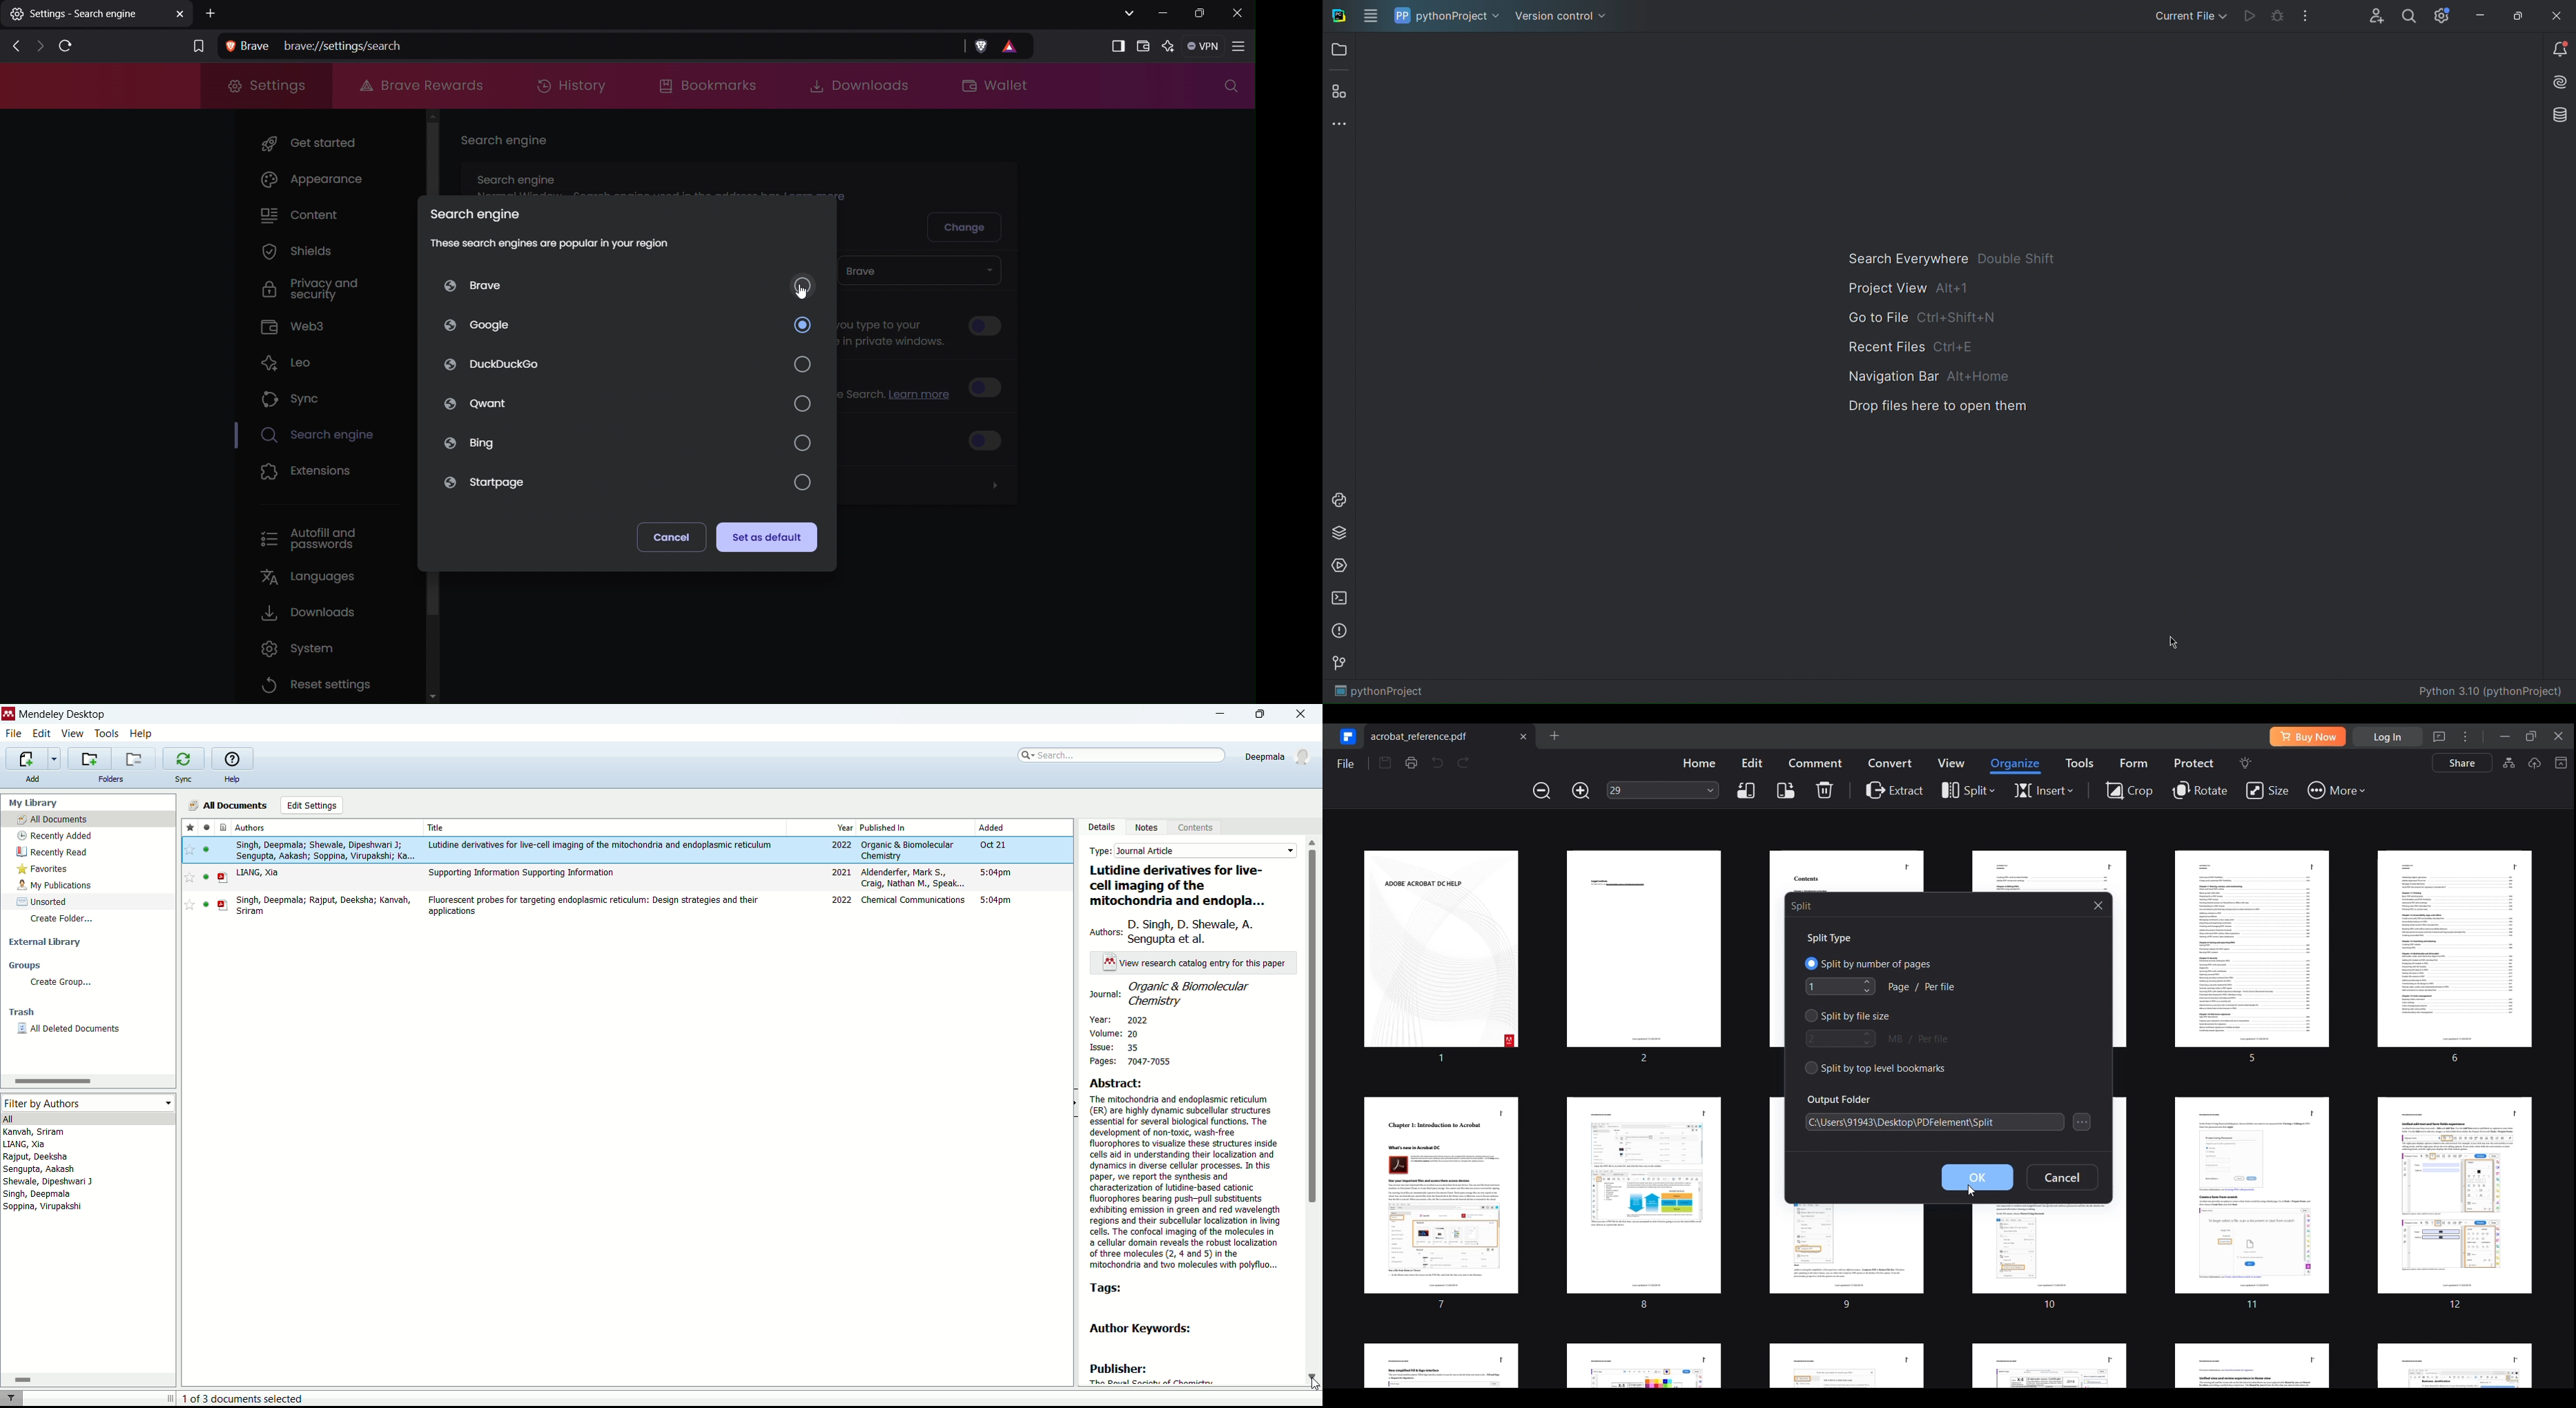 The height and width of the screenshot is (1428, 2576). I want to click on settings, so click(98, 16).